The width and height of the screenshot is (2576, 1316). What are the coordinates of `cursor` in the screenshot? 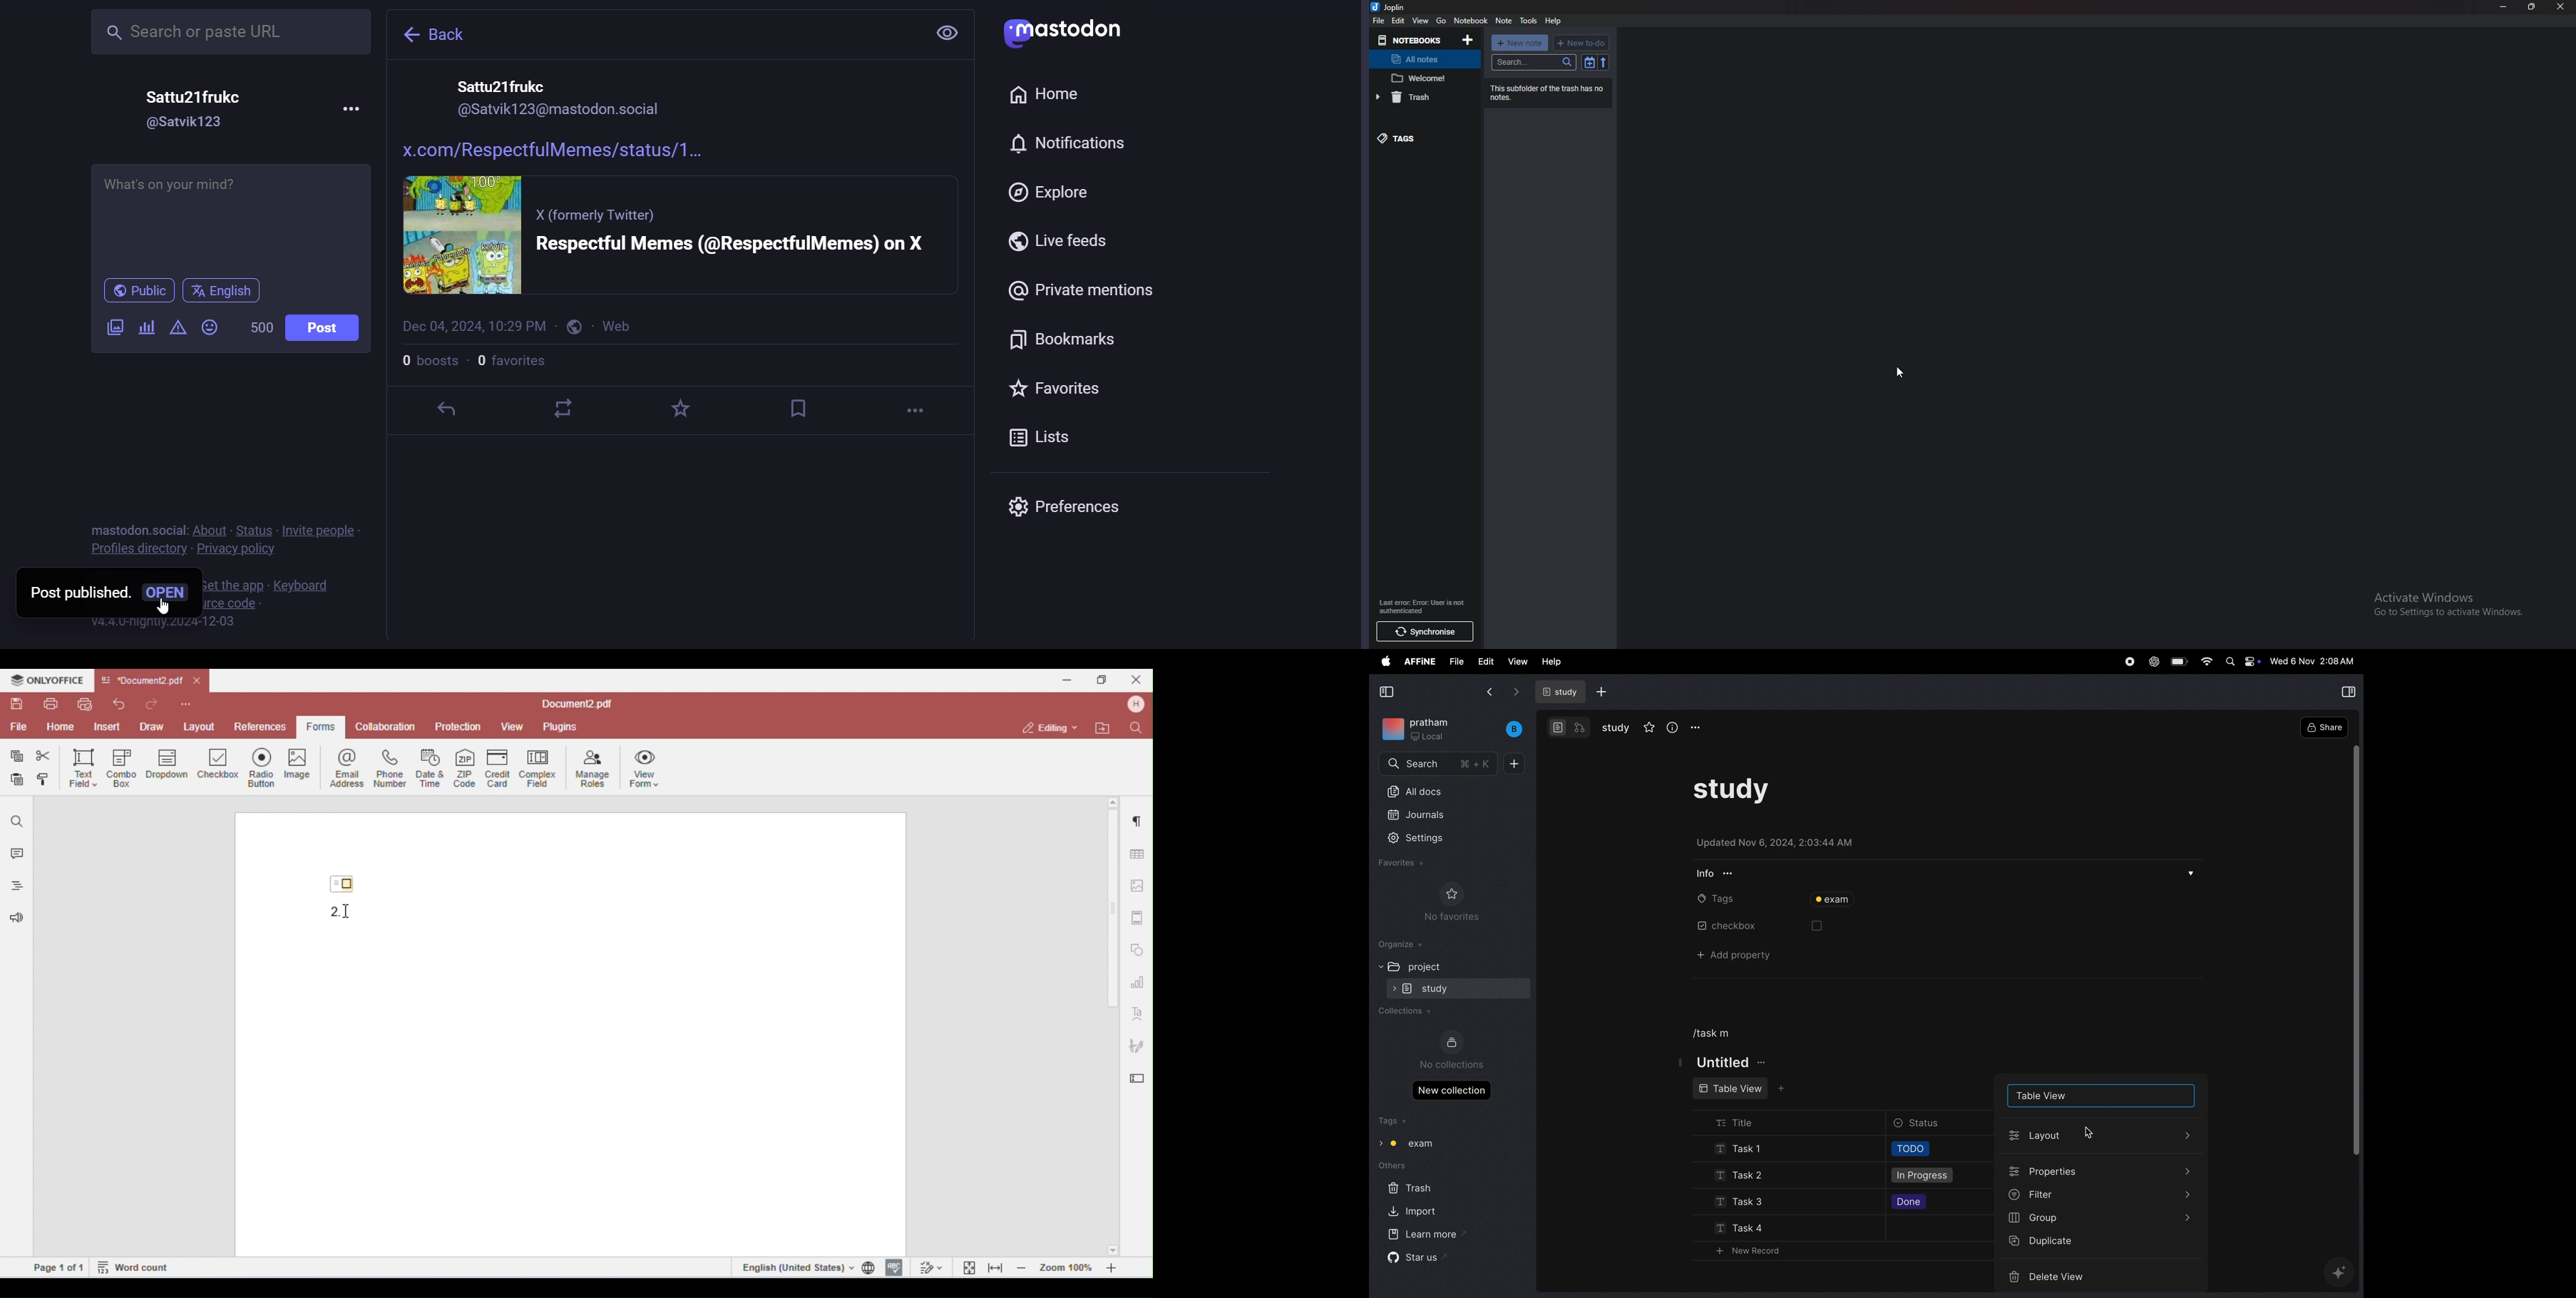 It's located at (176, 615).